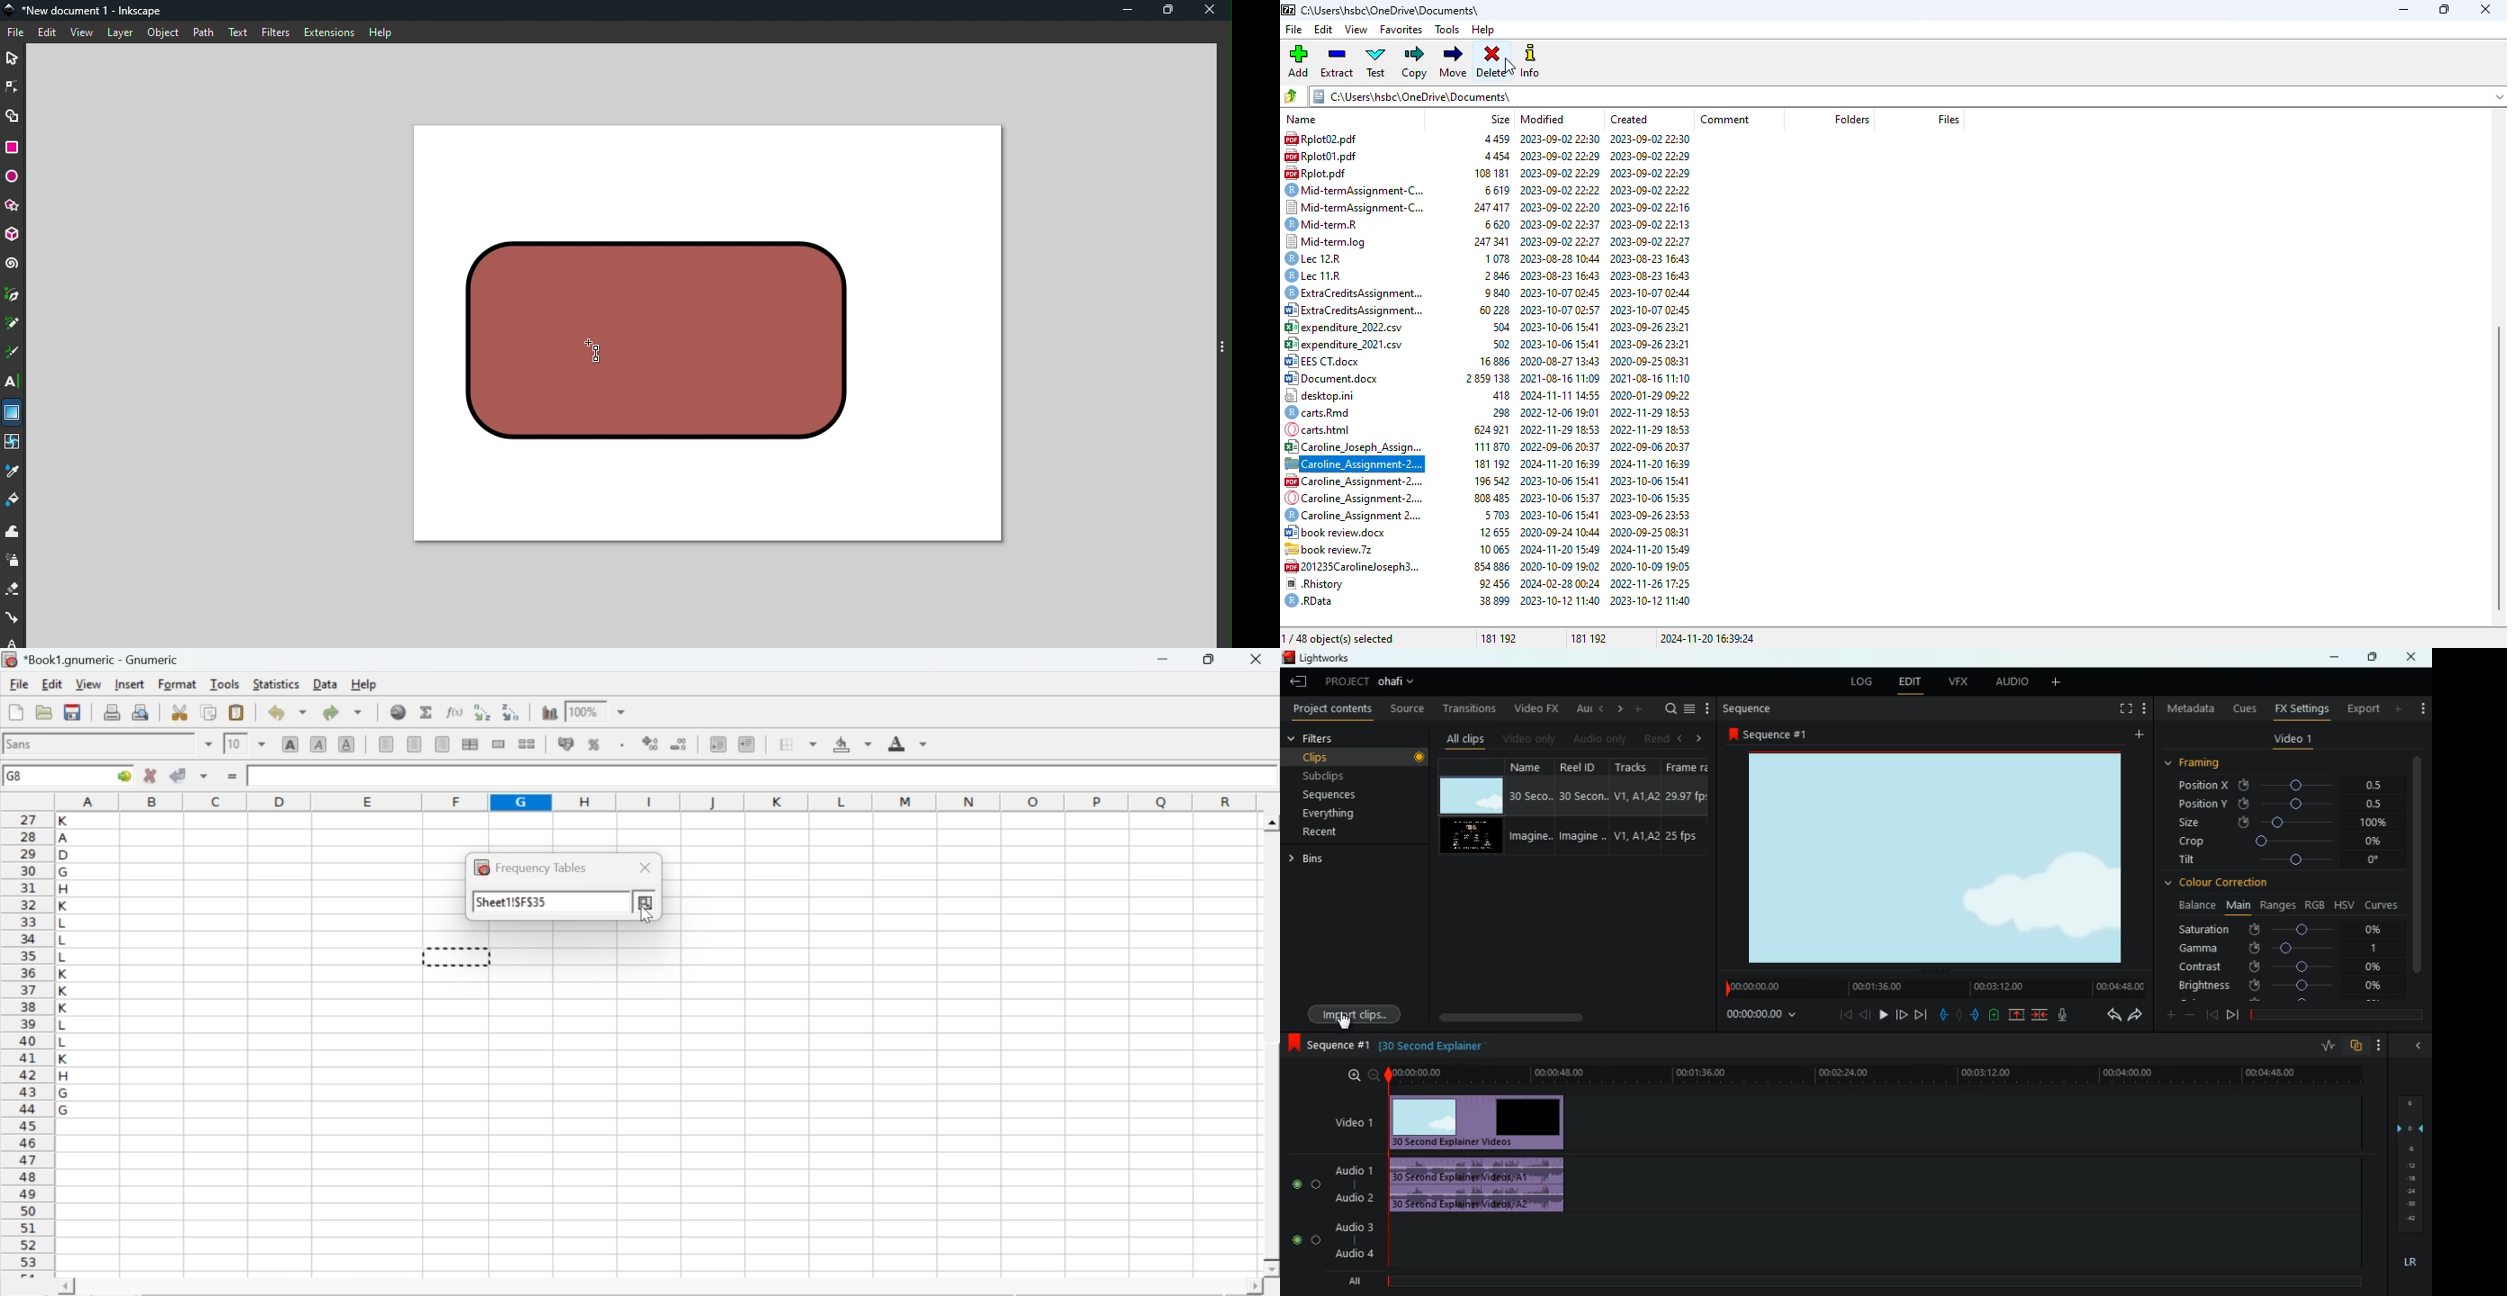  Describe the element at coordinates (653, 800) in the screenshot. I see `column names` at that location.